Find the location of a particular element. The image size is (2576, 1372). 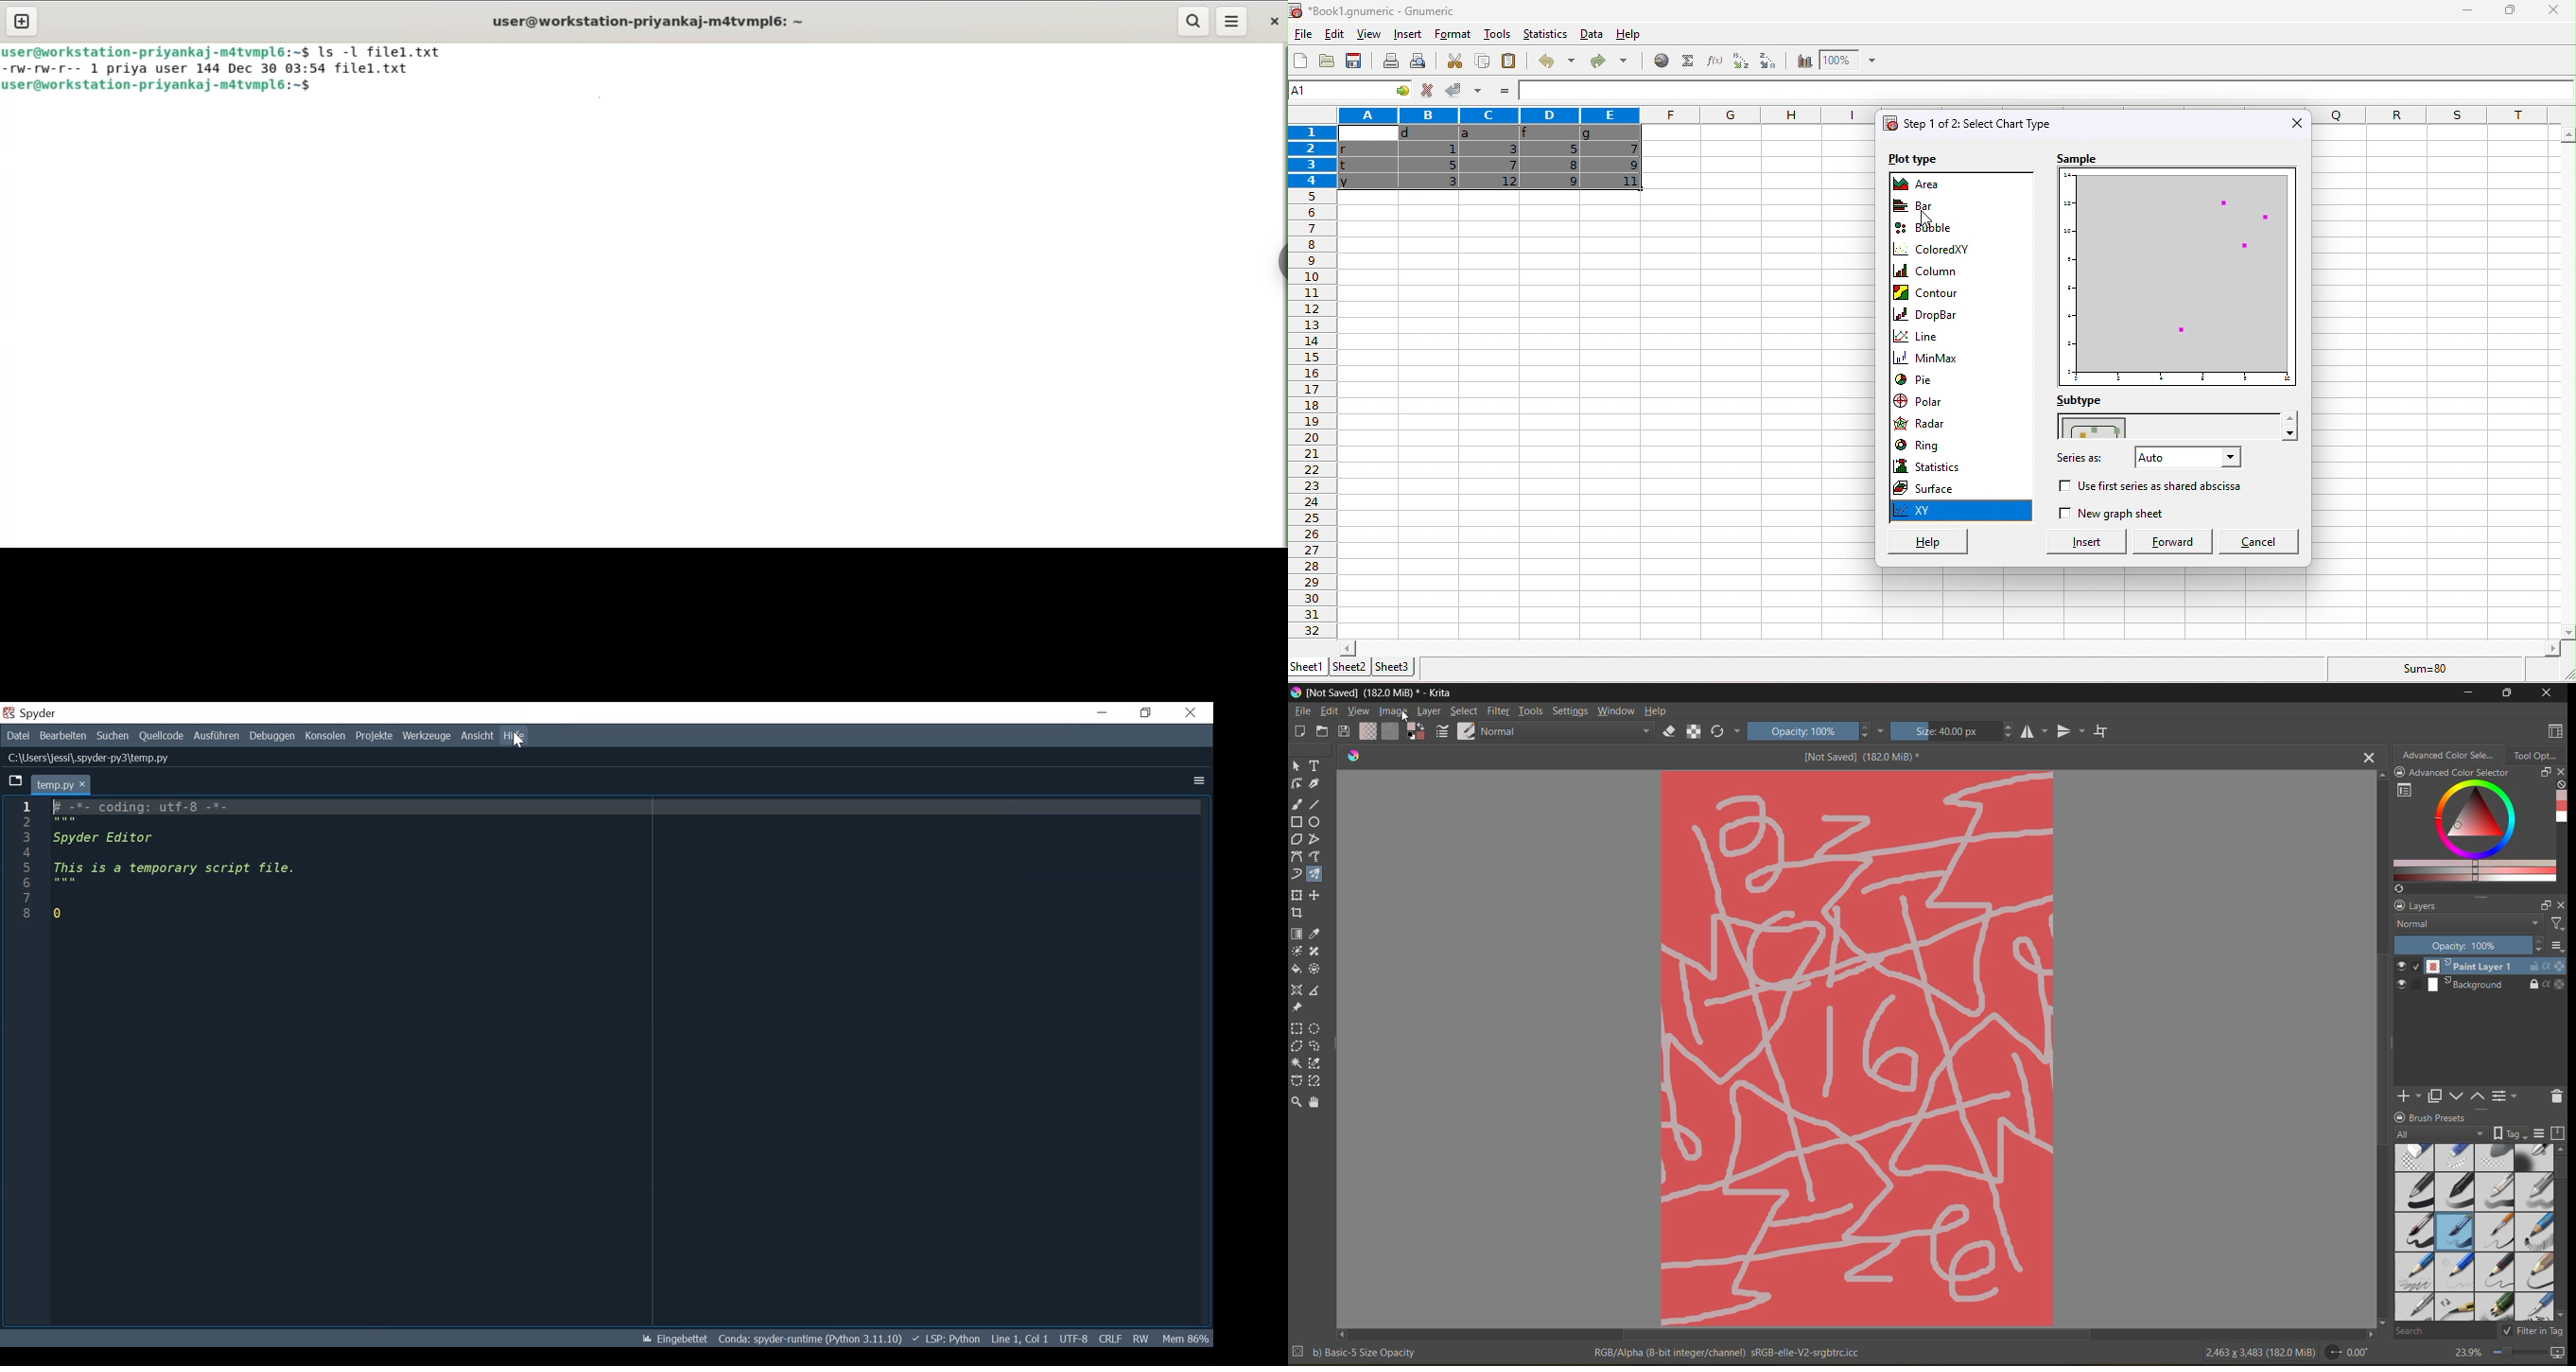

series as is located at coordinates (2081, 460).